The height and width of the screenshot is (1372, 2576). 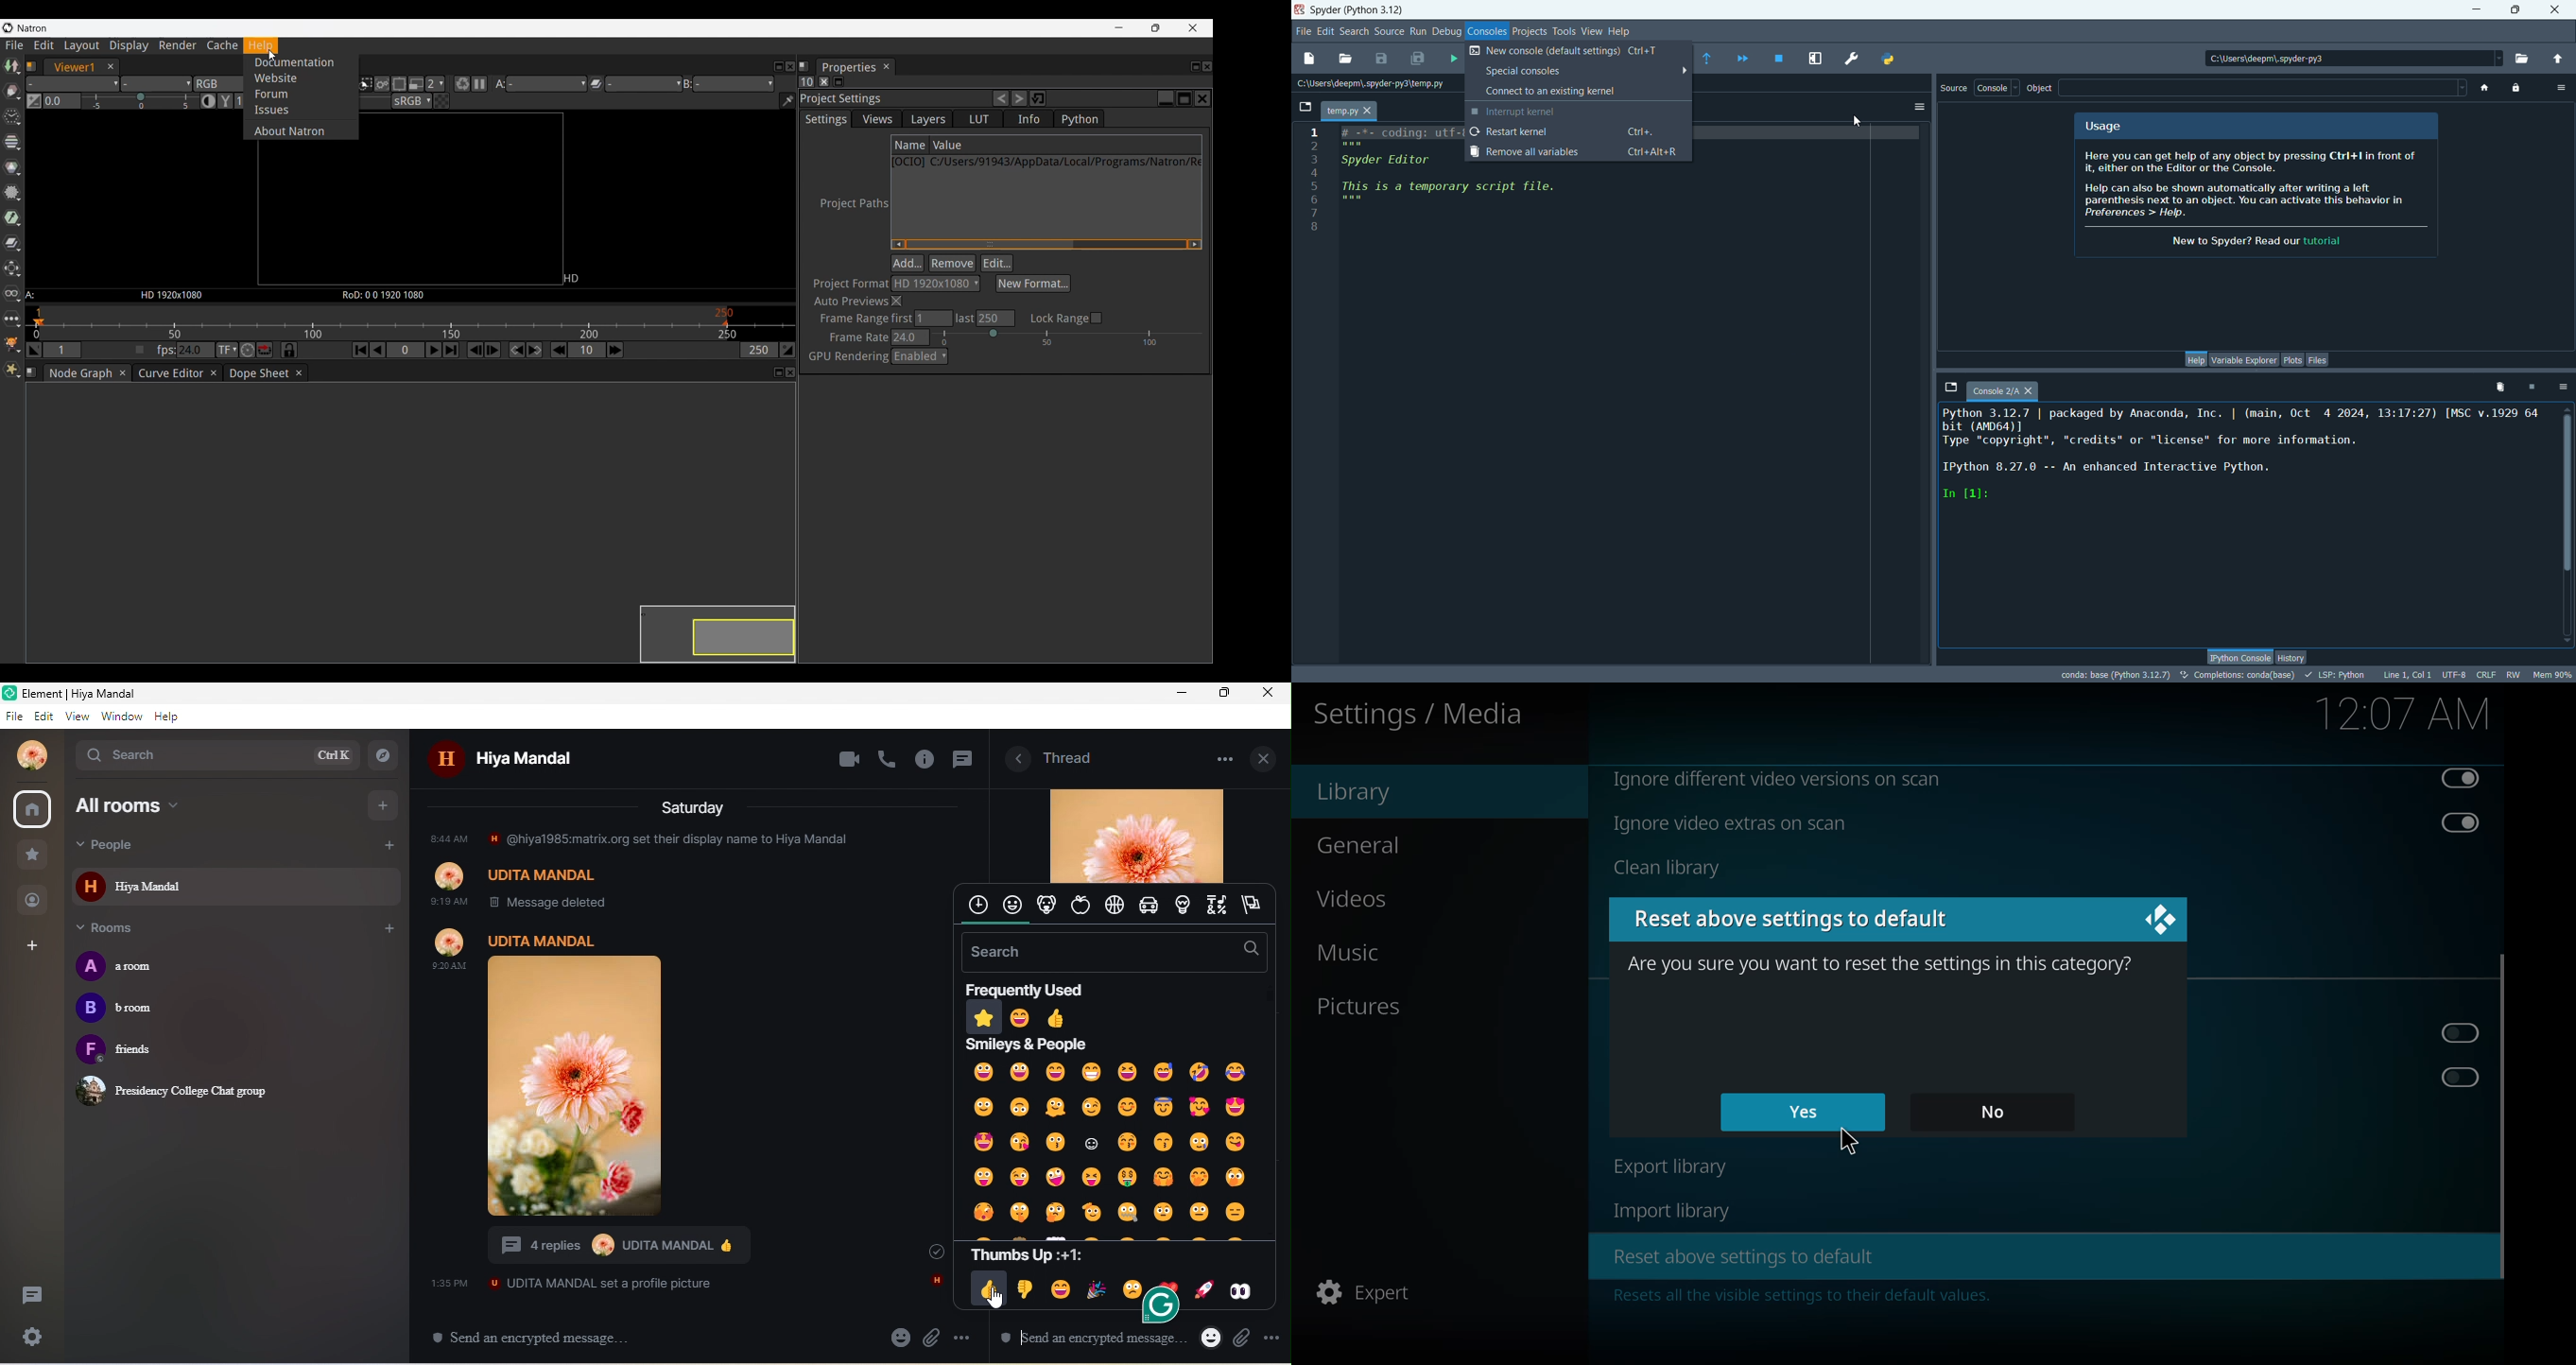 What do you see at coordinates (1669, 869) in the screenshot?
I see `clean` at bounding box center [1669, 869].